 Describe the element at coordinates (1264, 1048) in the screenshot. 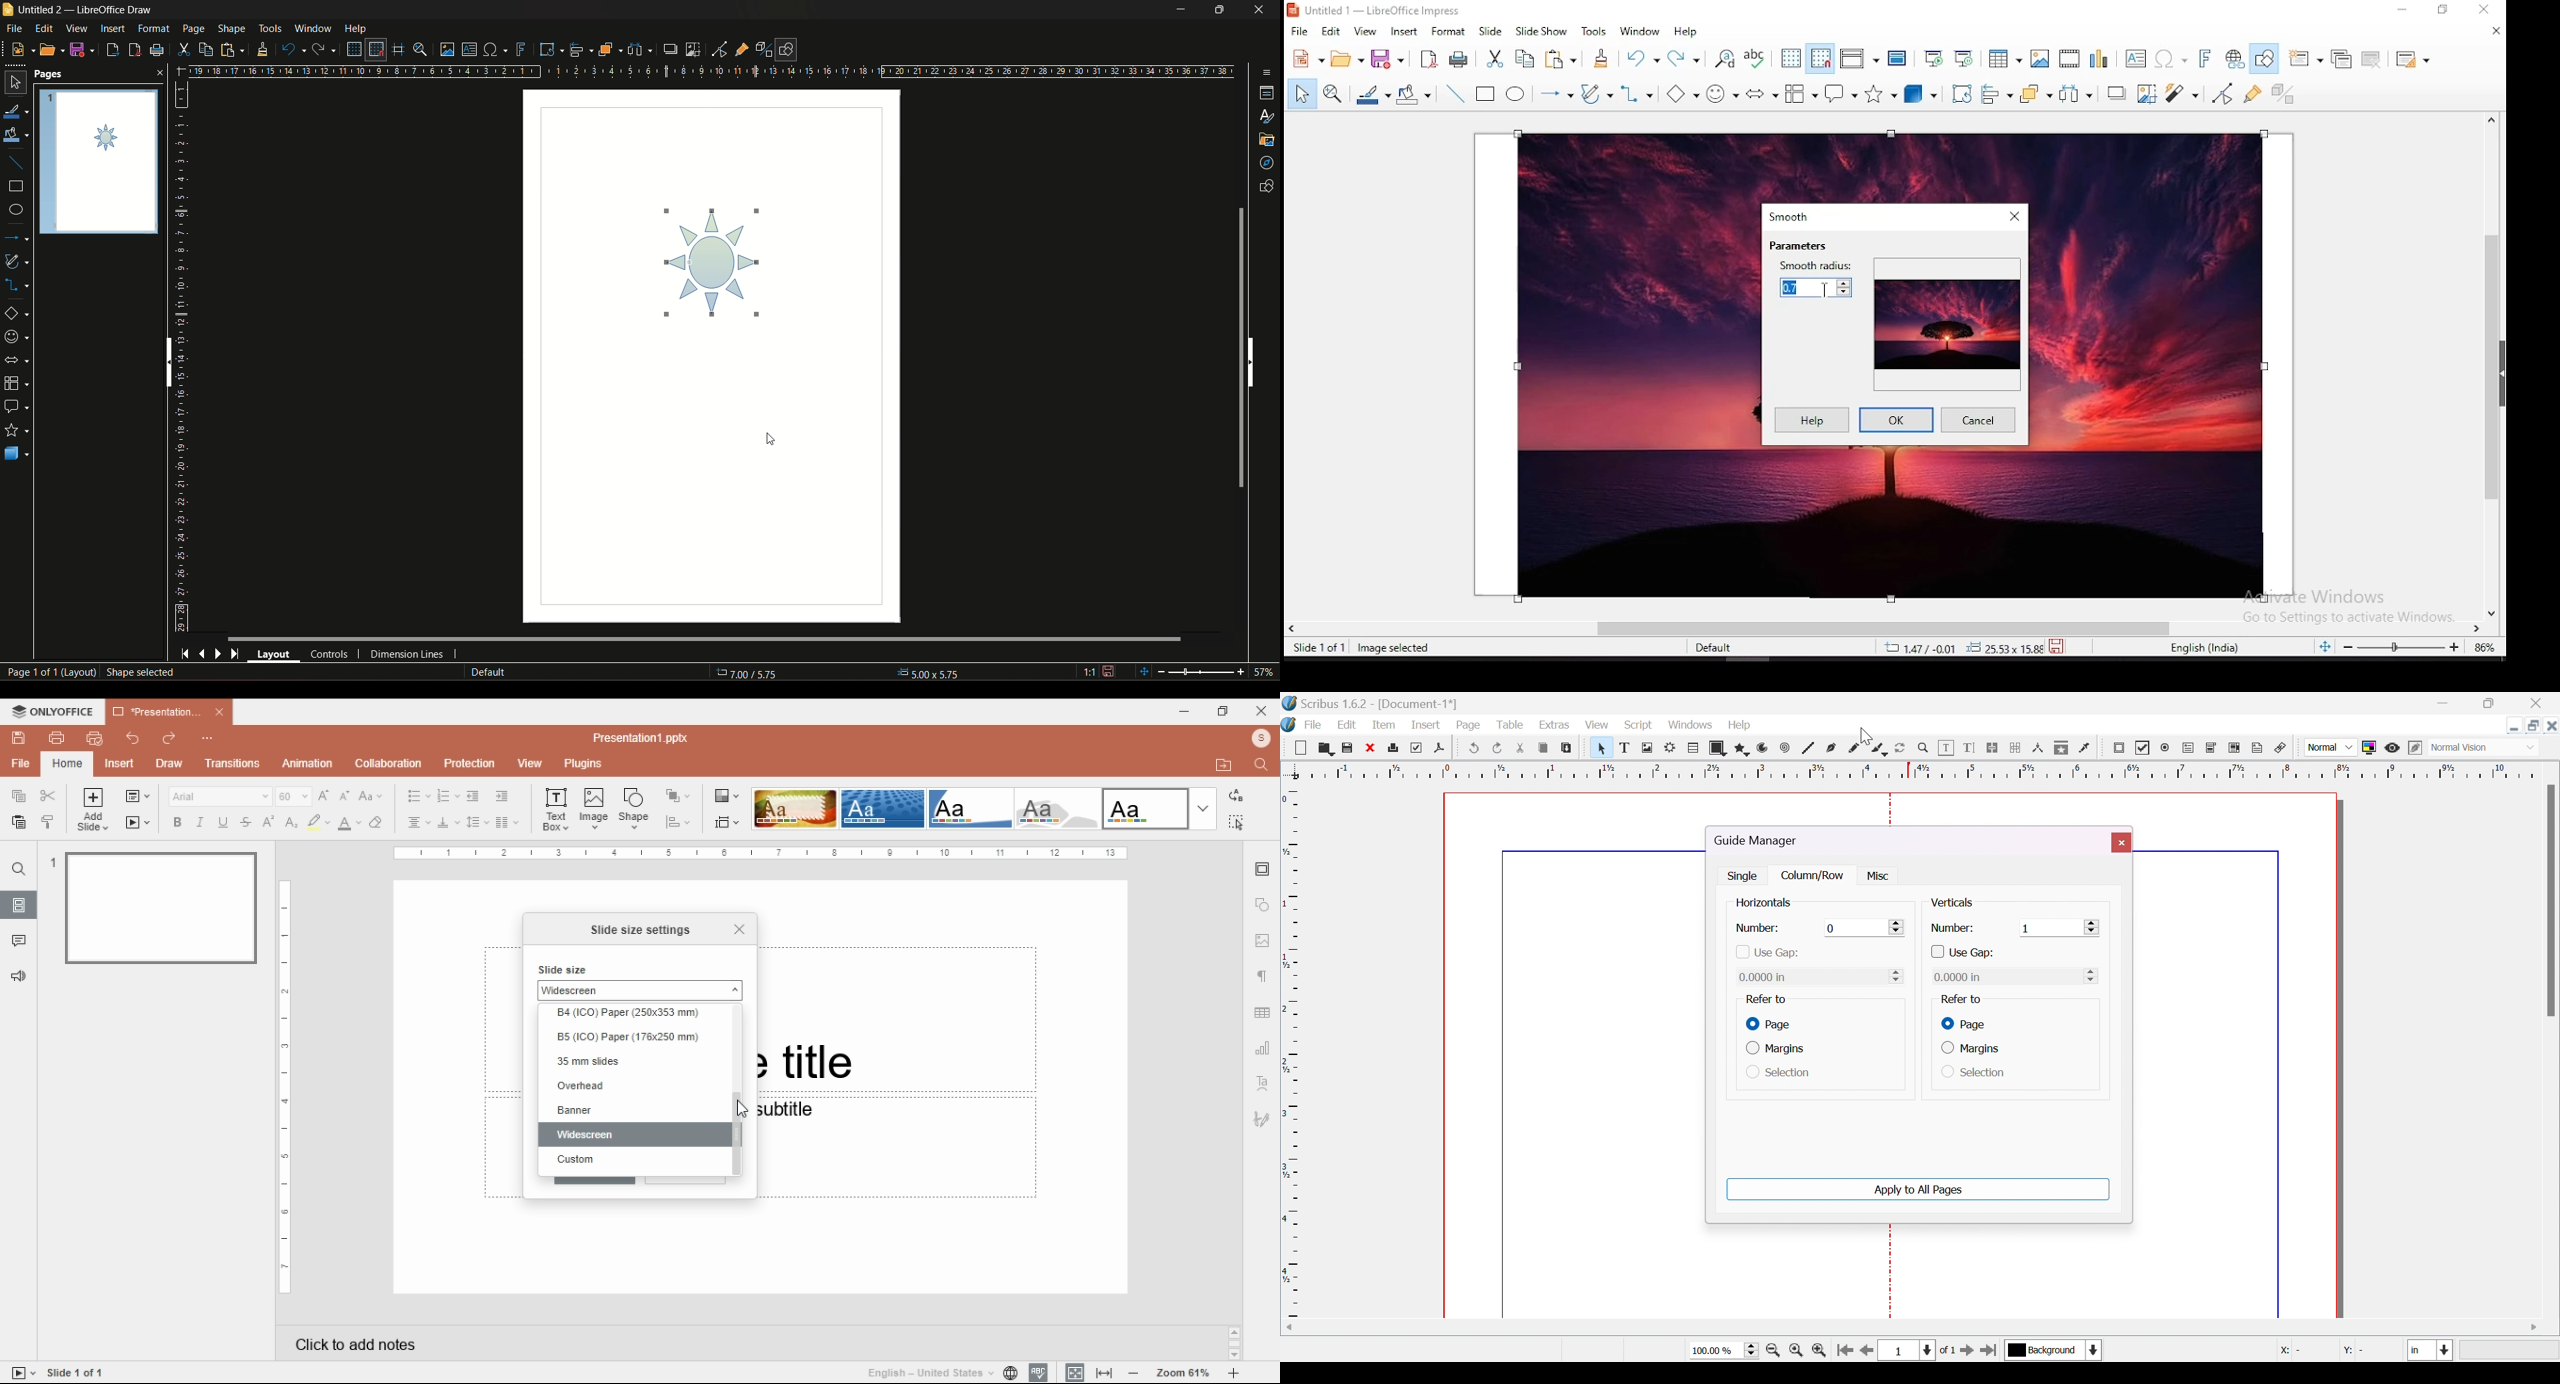

I see `chart settings` at that location.